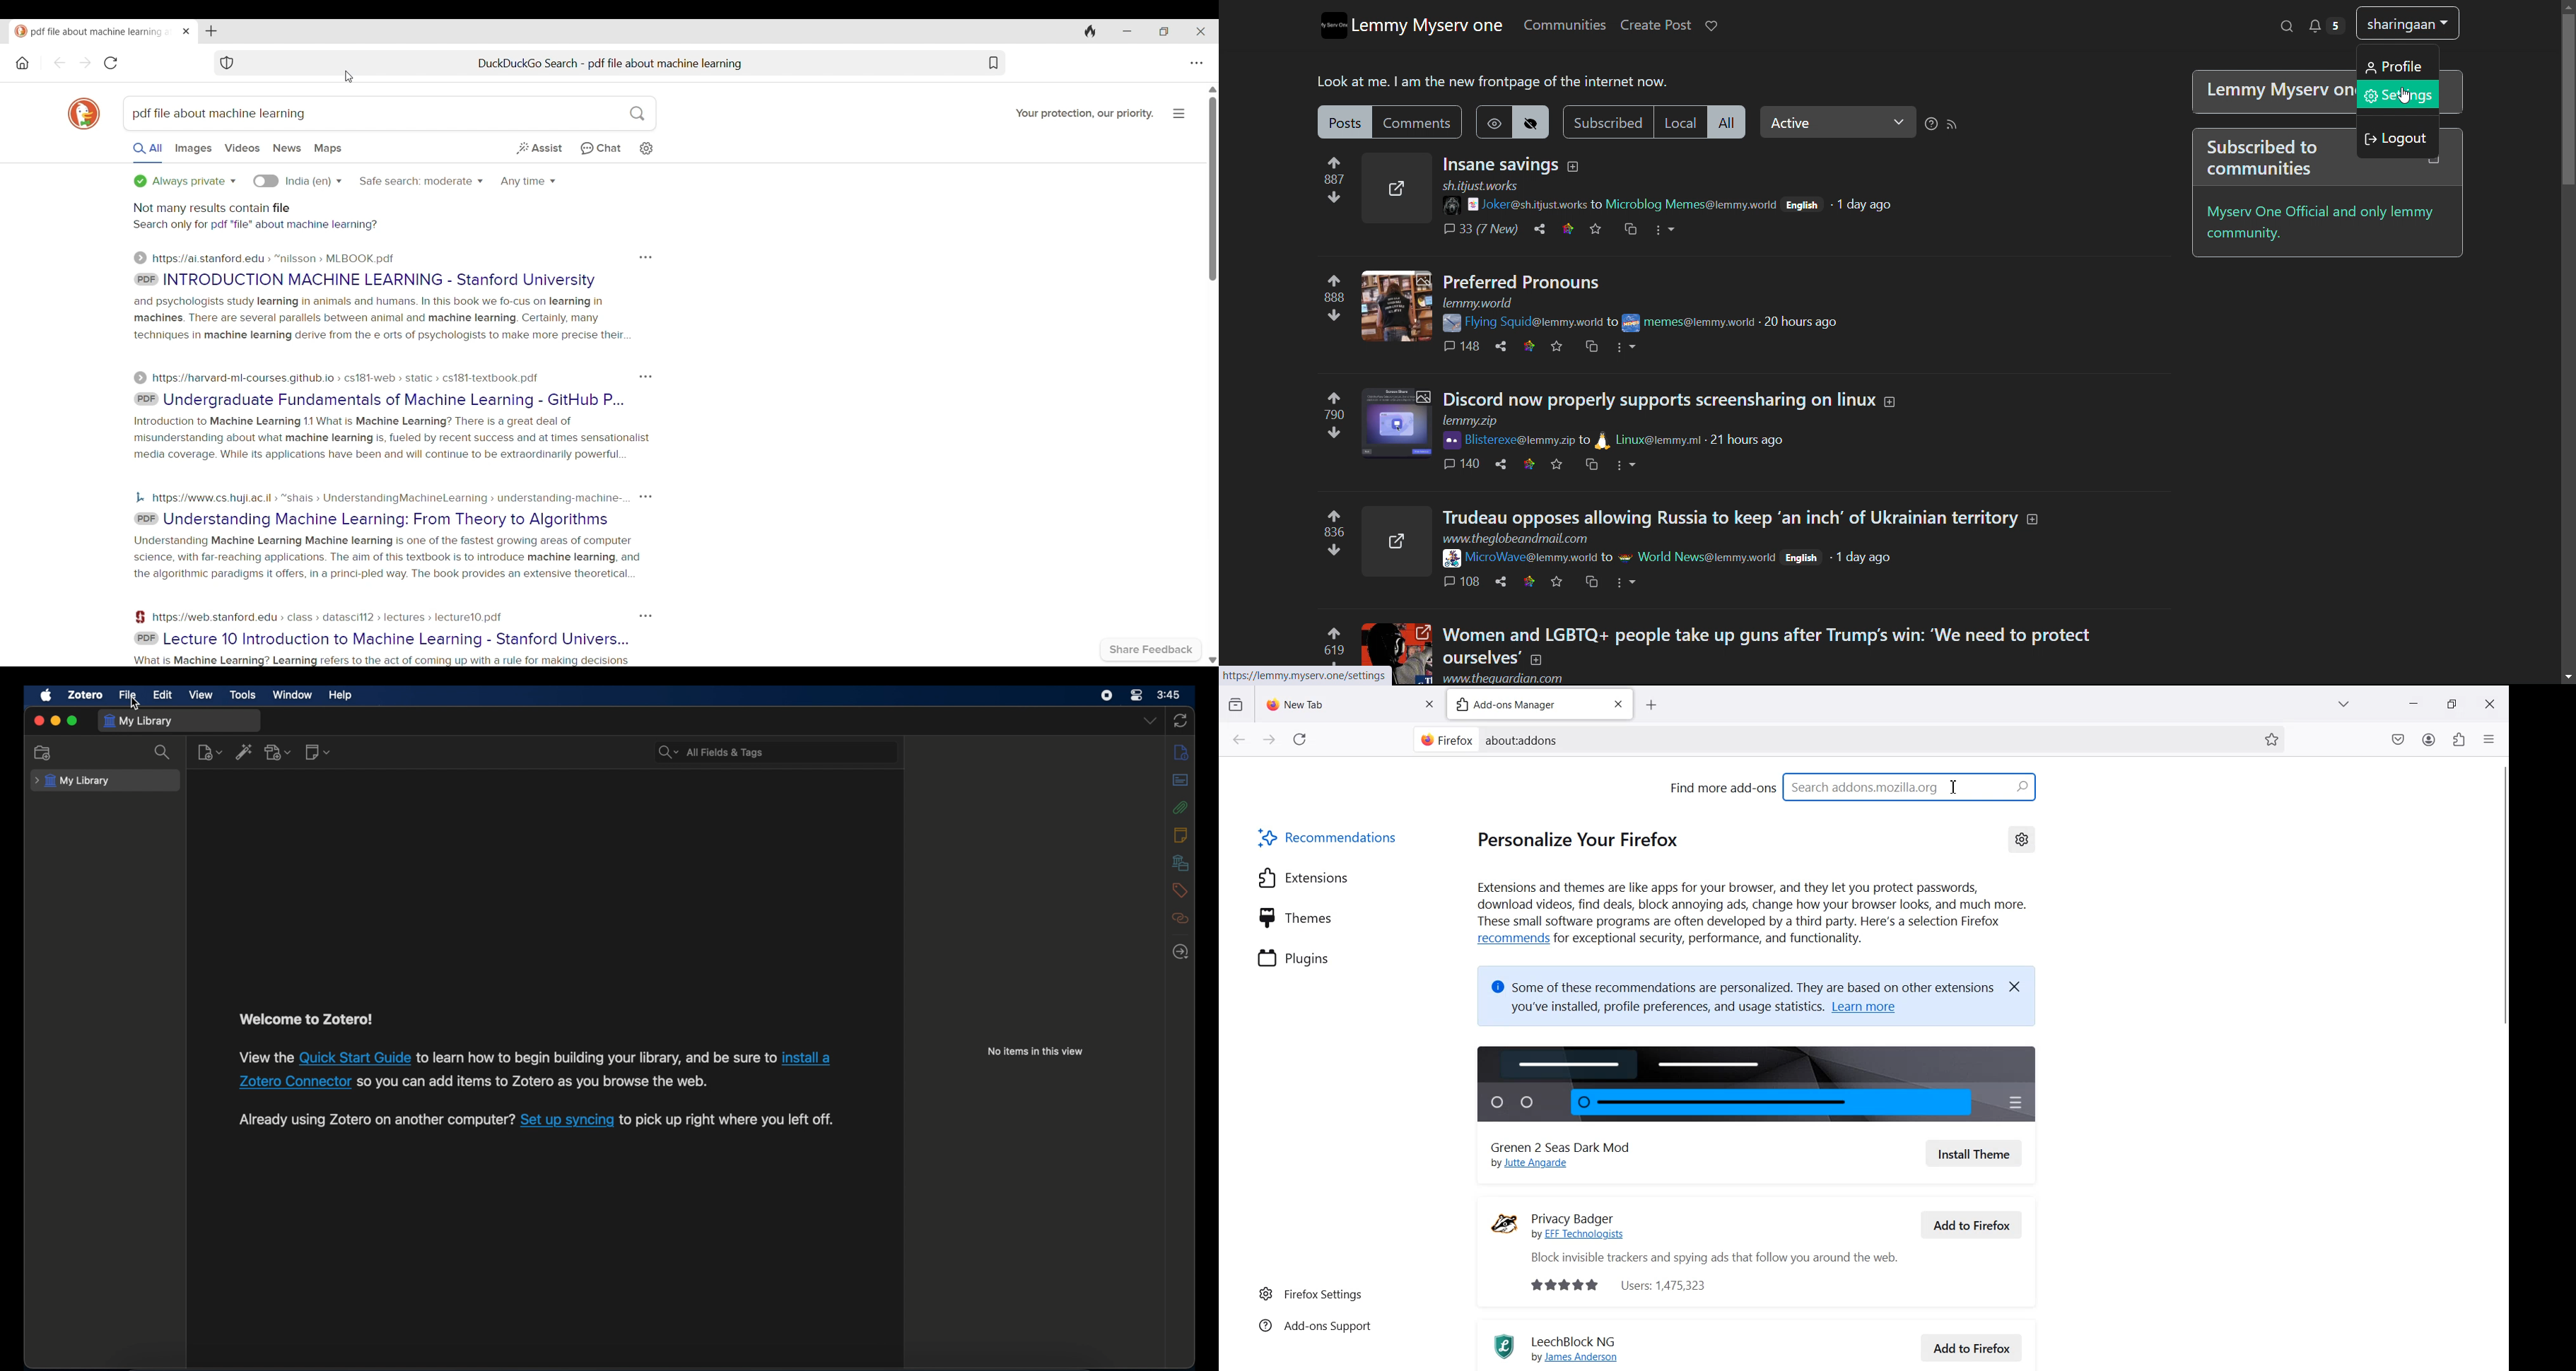  What do you see at coordinates (1213, 660) in the screenshot?
I see `Quick slide to bottom` at bounding box center [1213, 660].